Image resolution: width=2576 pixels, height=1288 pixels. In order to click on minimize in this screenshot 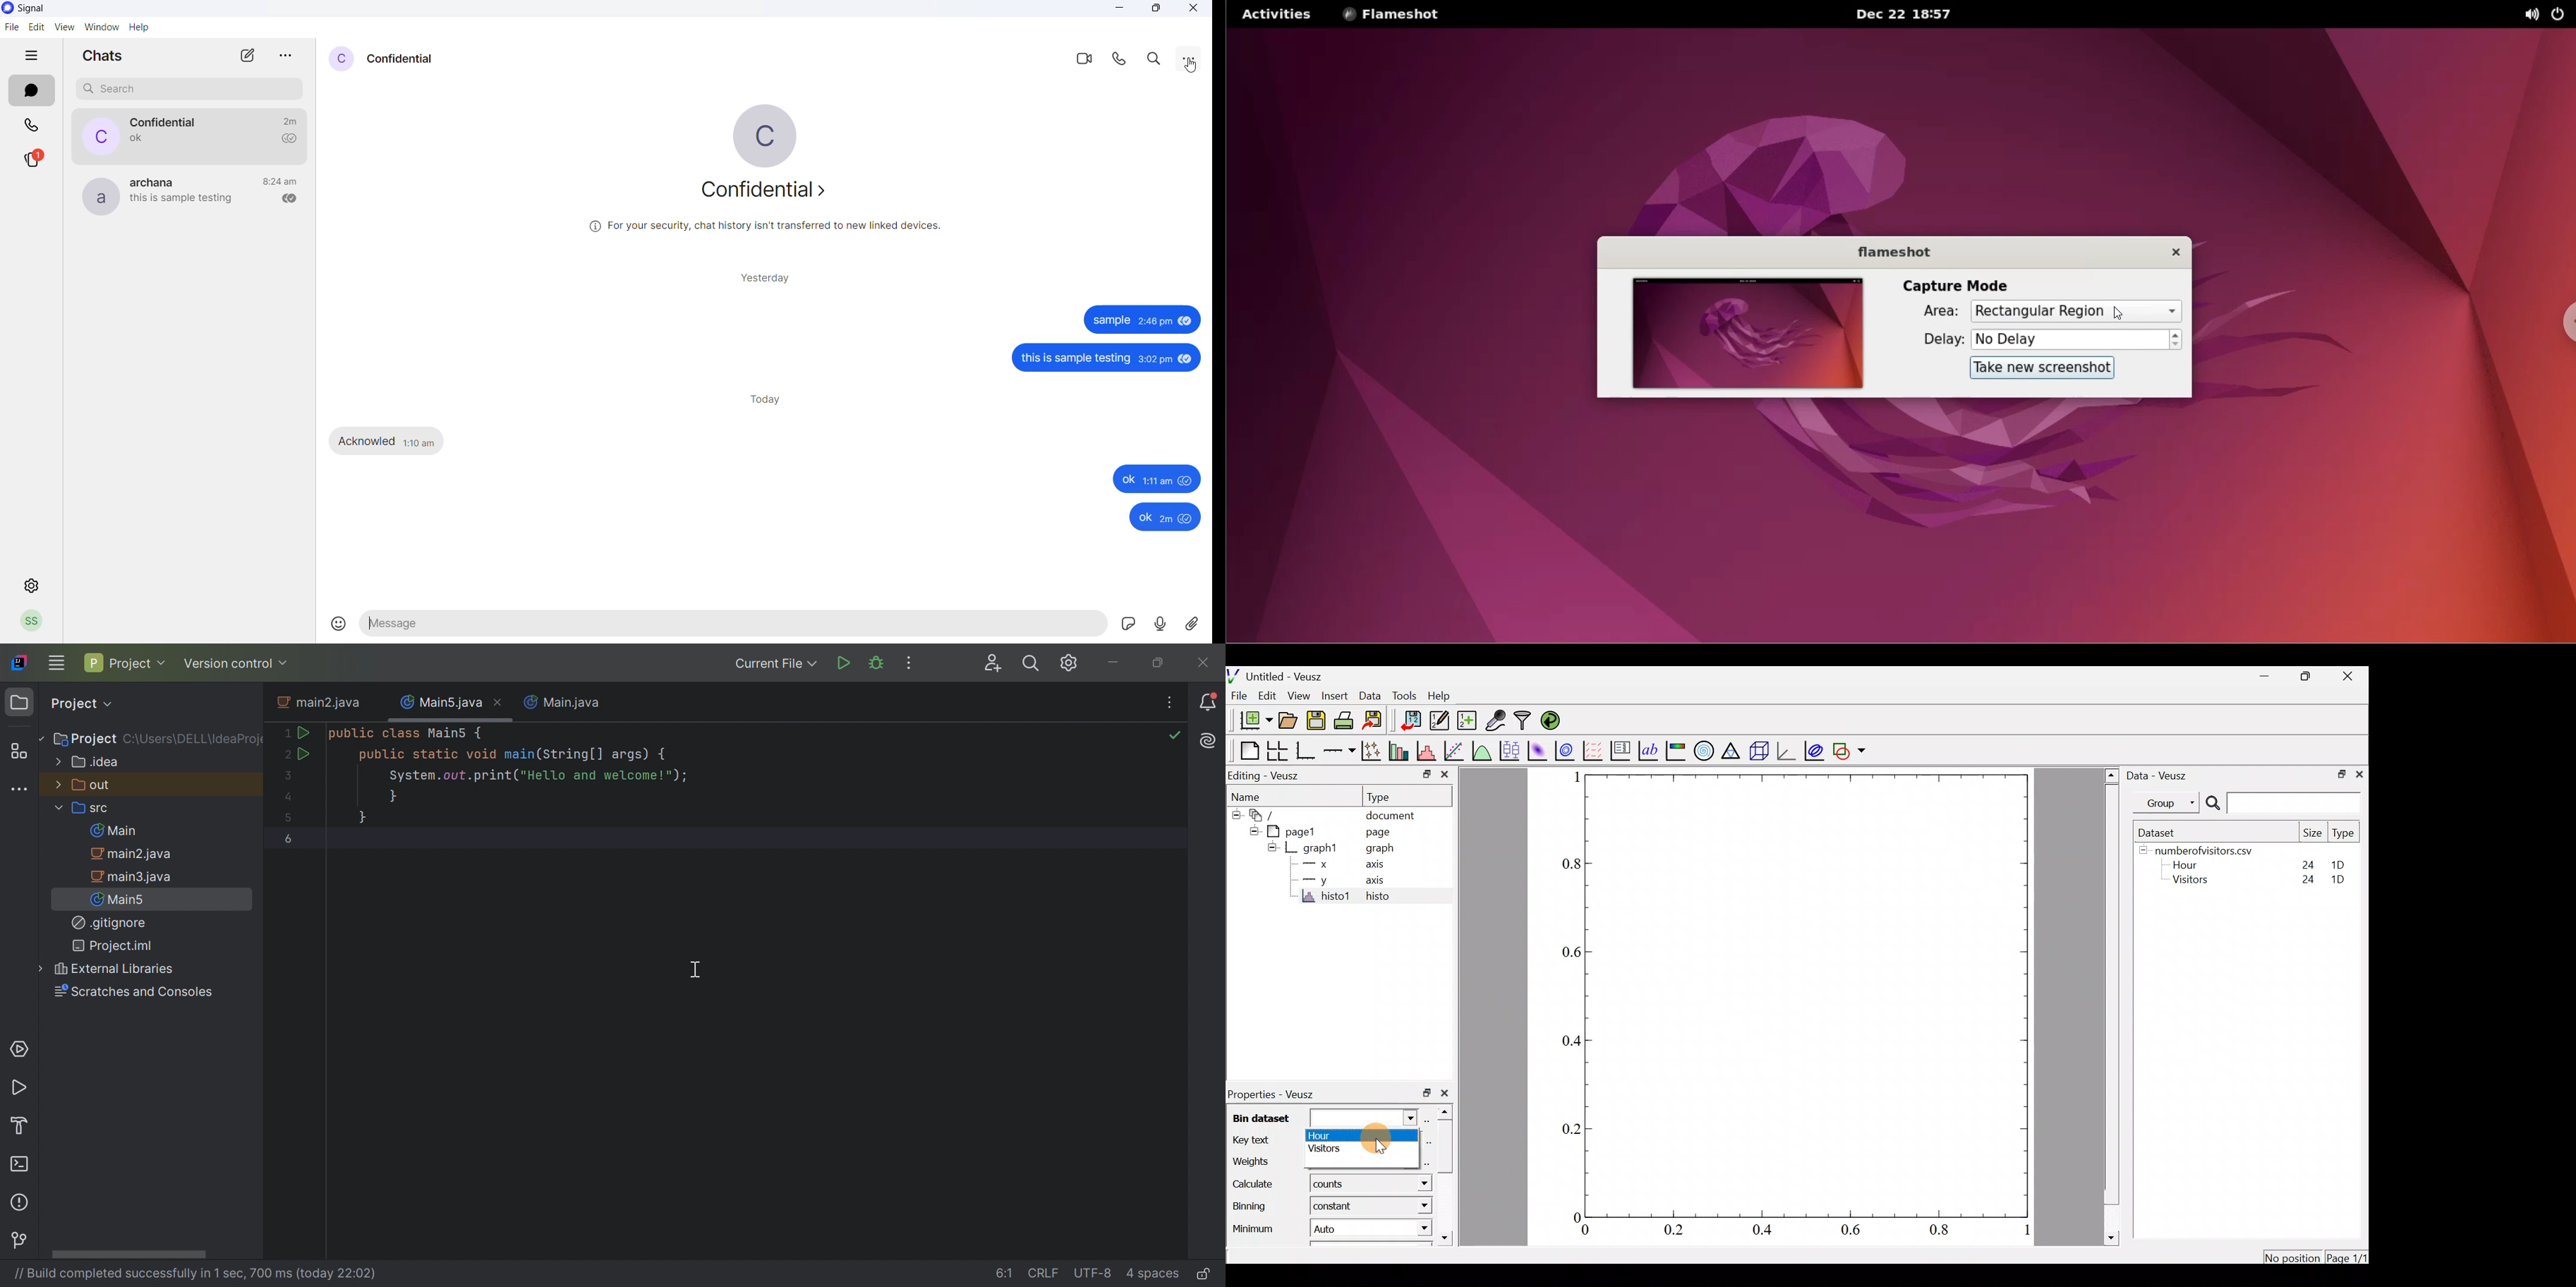, I will do `click(1118, 11)`.